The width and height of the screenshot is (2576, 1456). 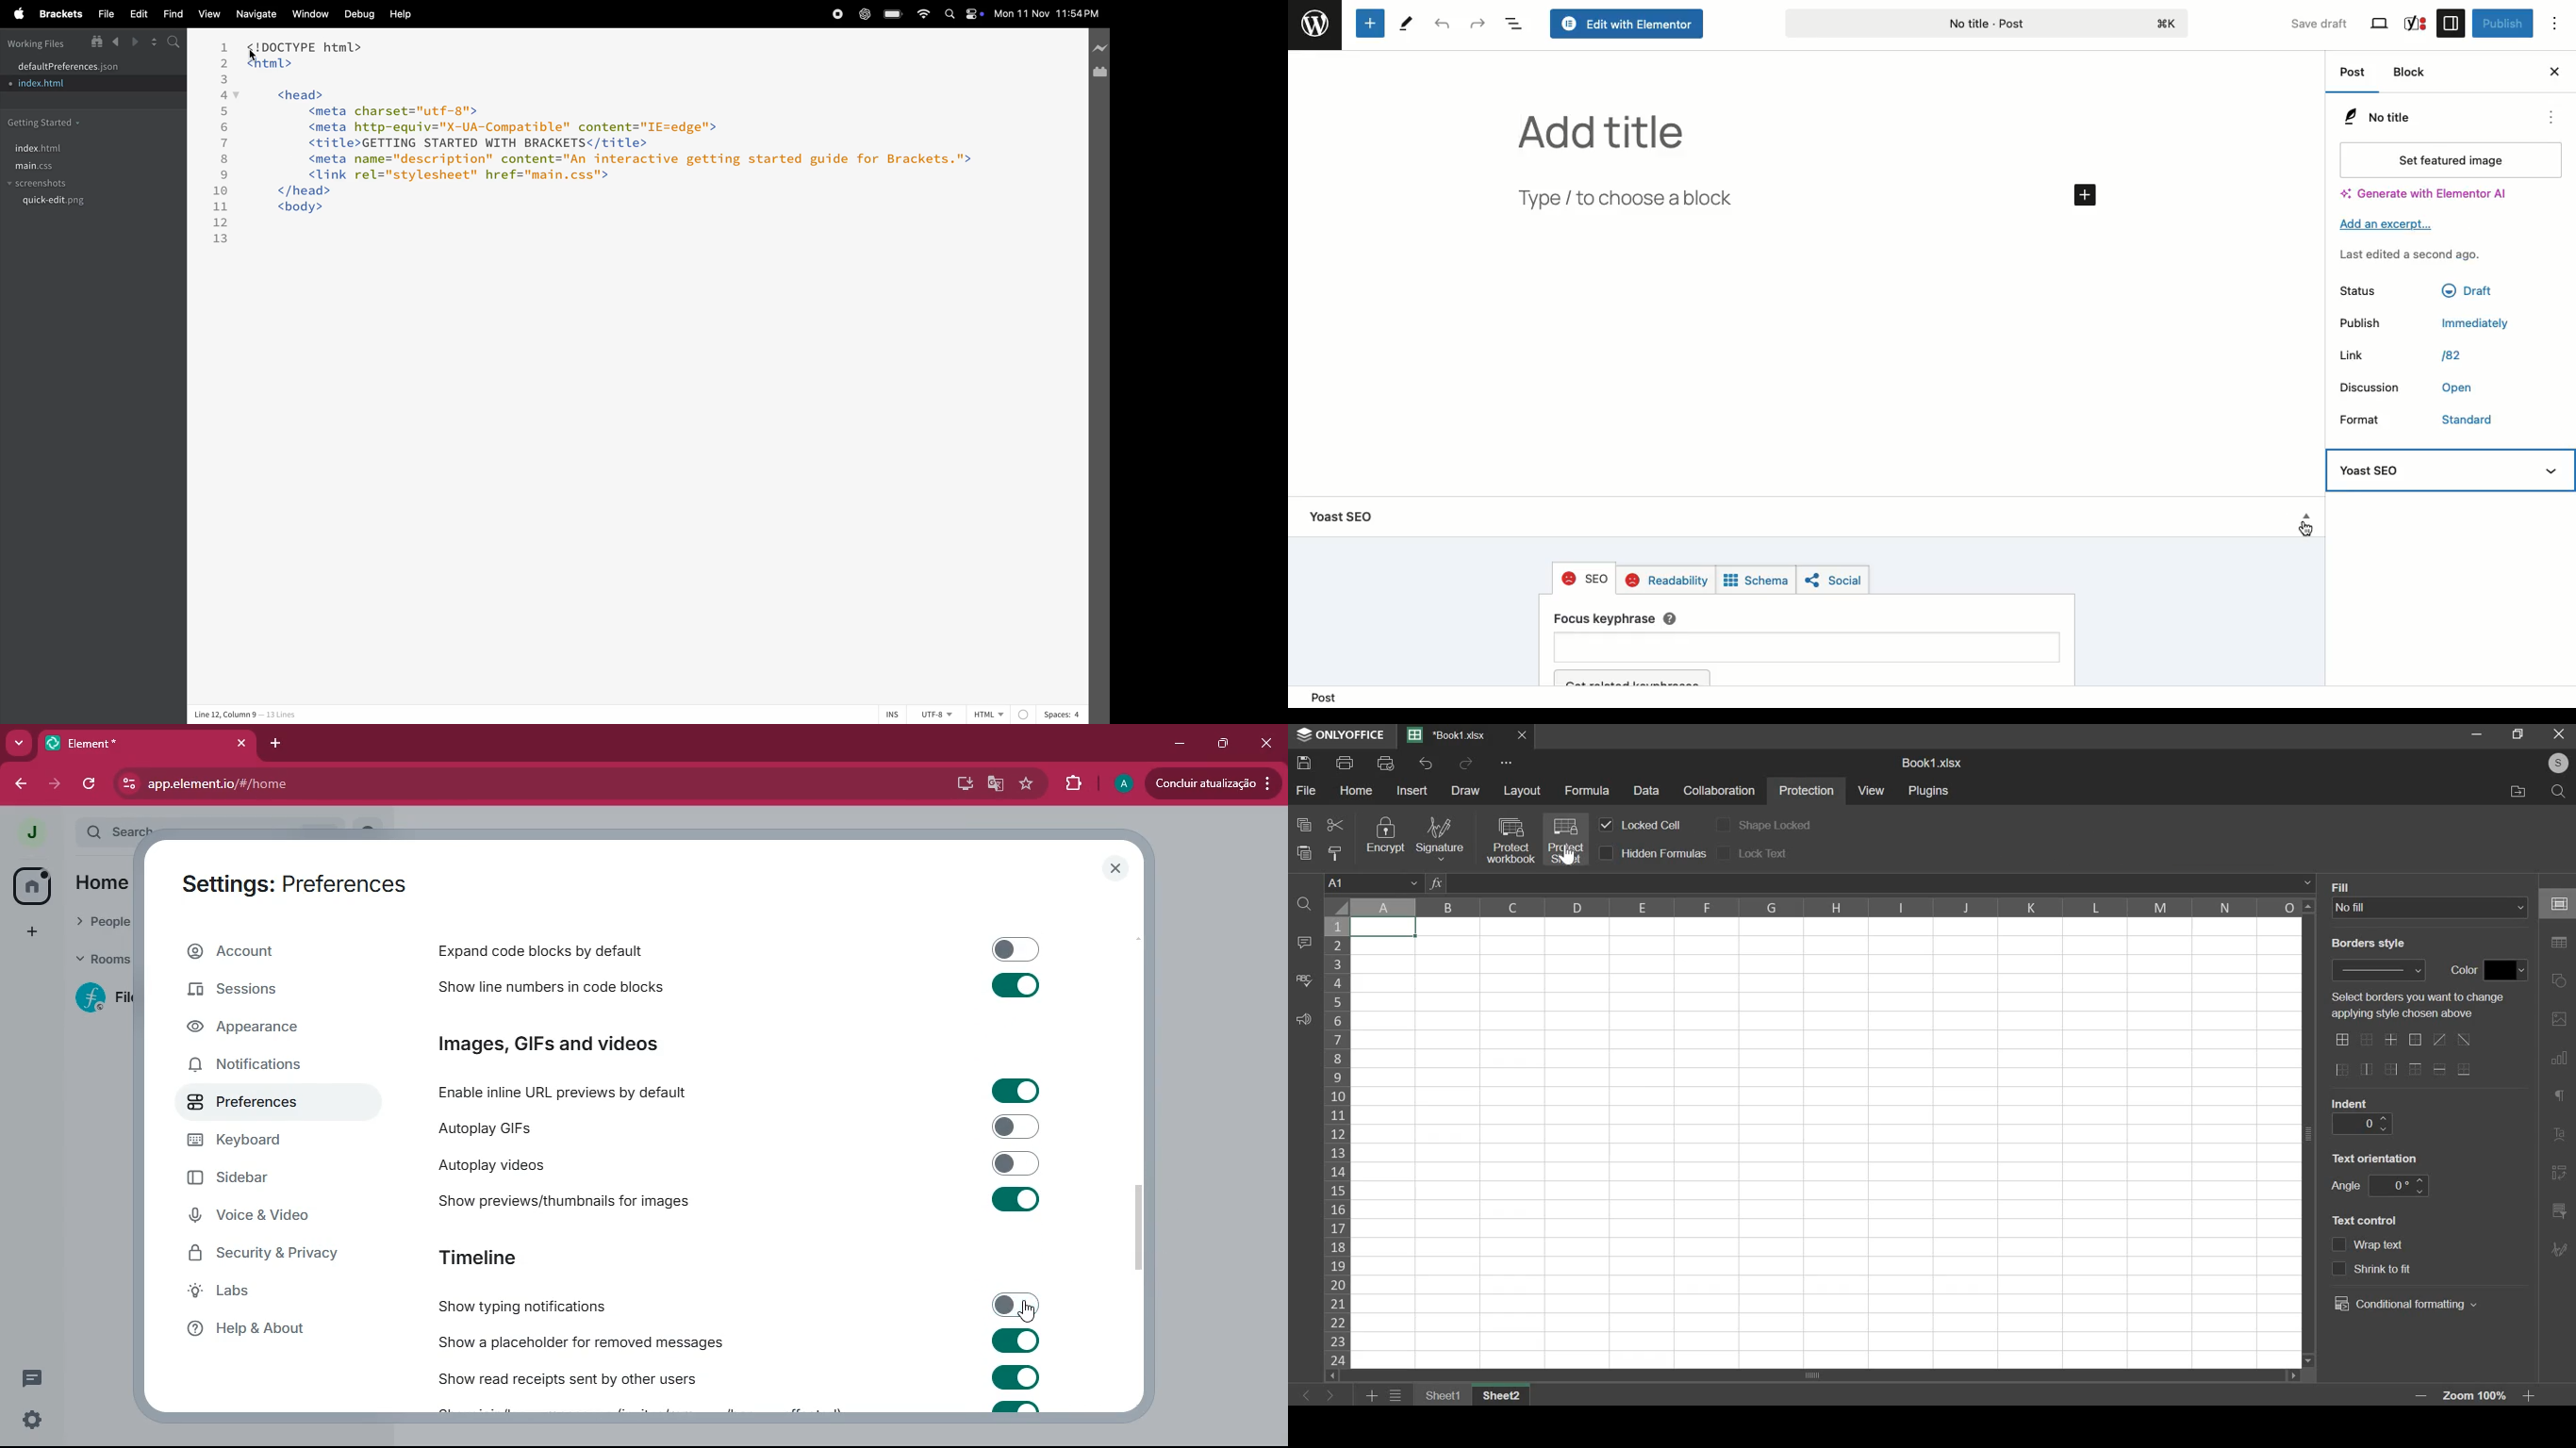 What do you see at coordinates (570, 1201) in the screenshot?
I see `show previews/thumbnails for images` at bounding box center [570, 1201].